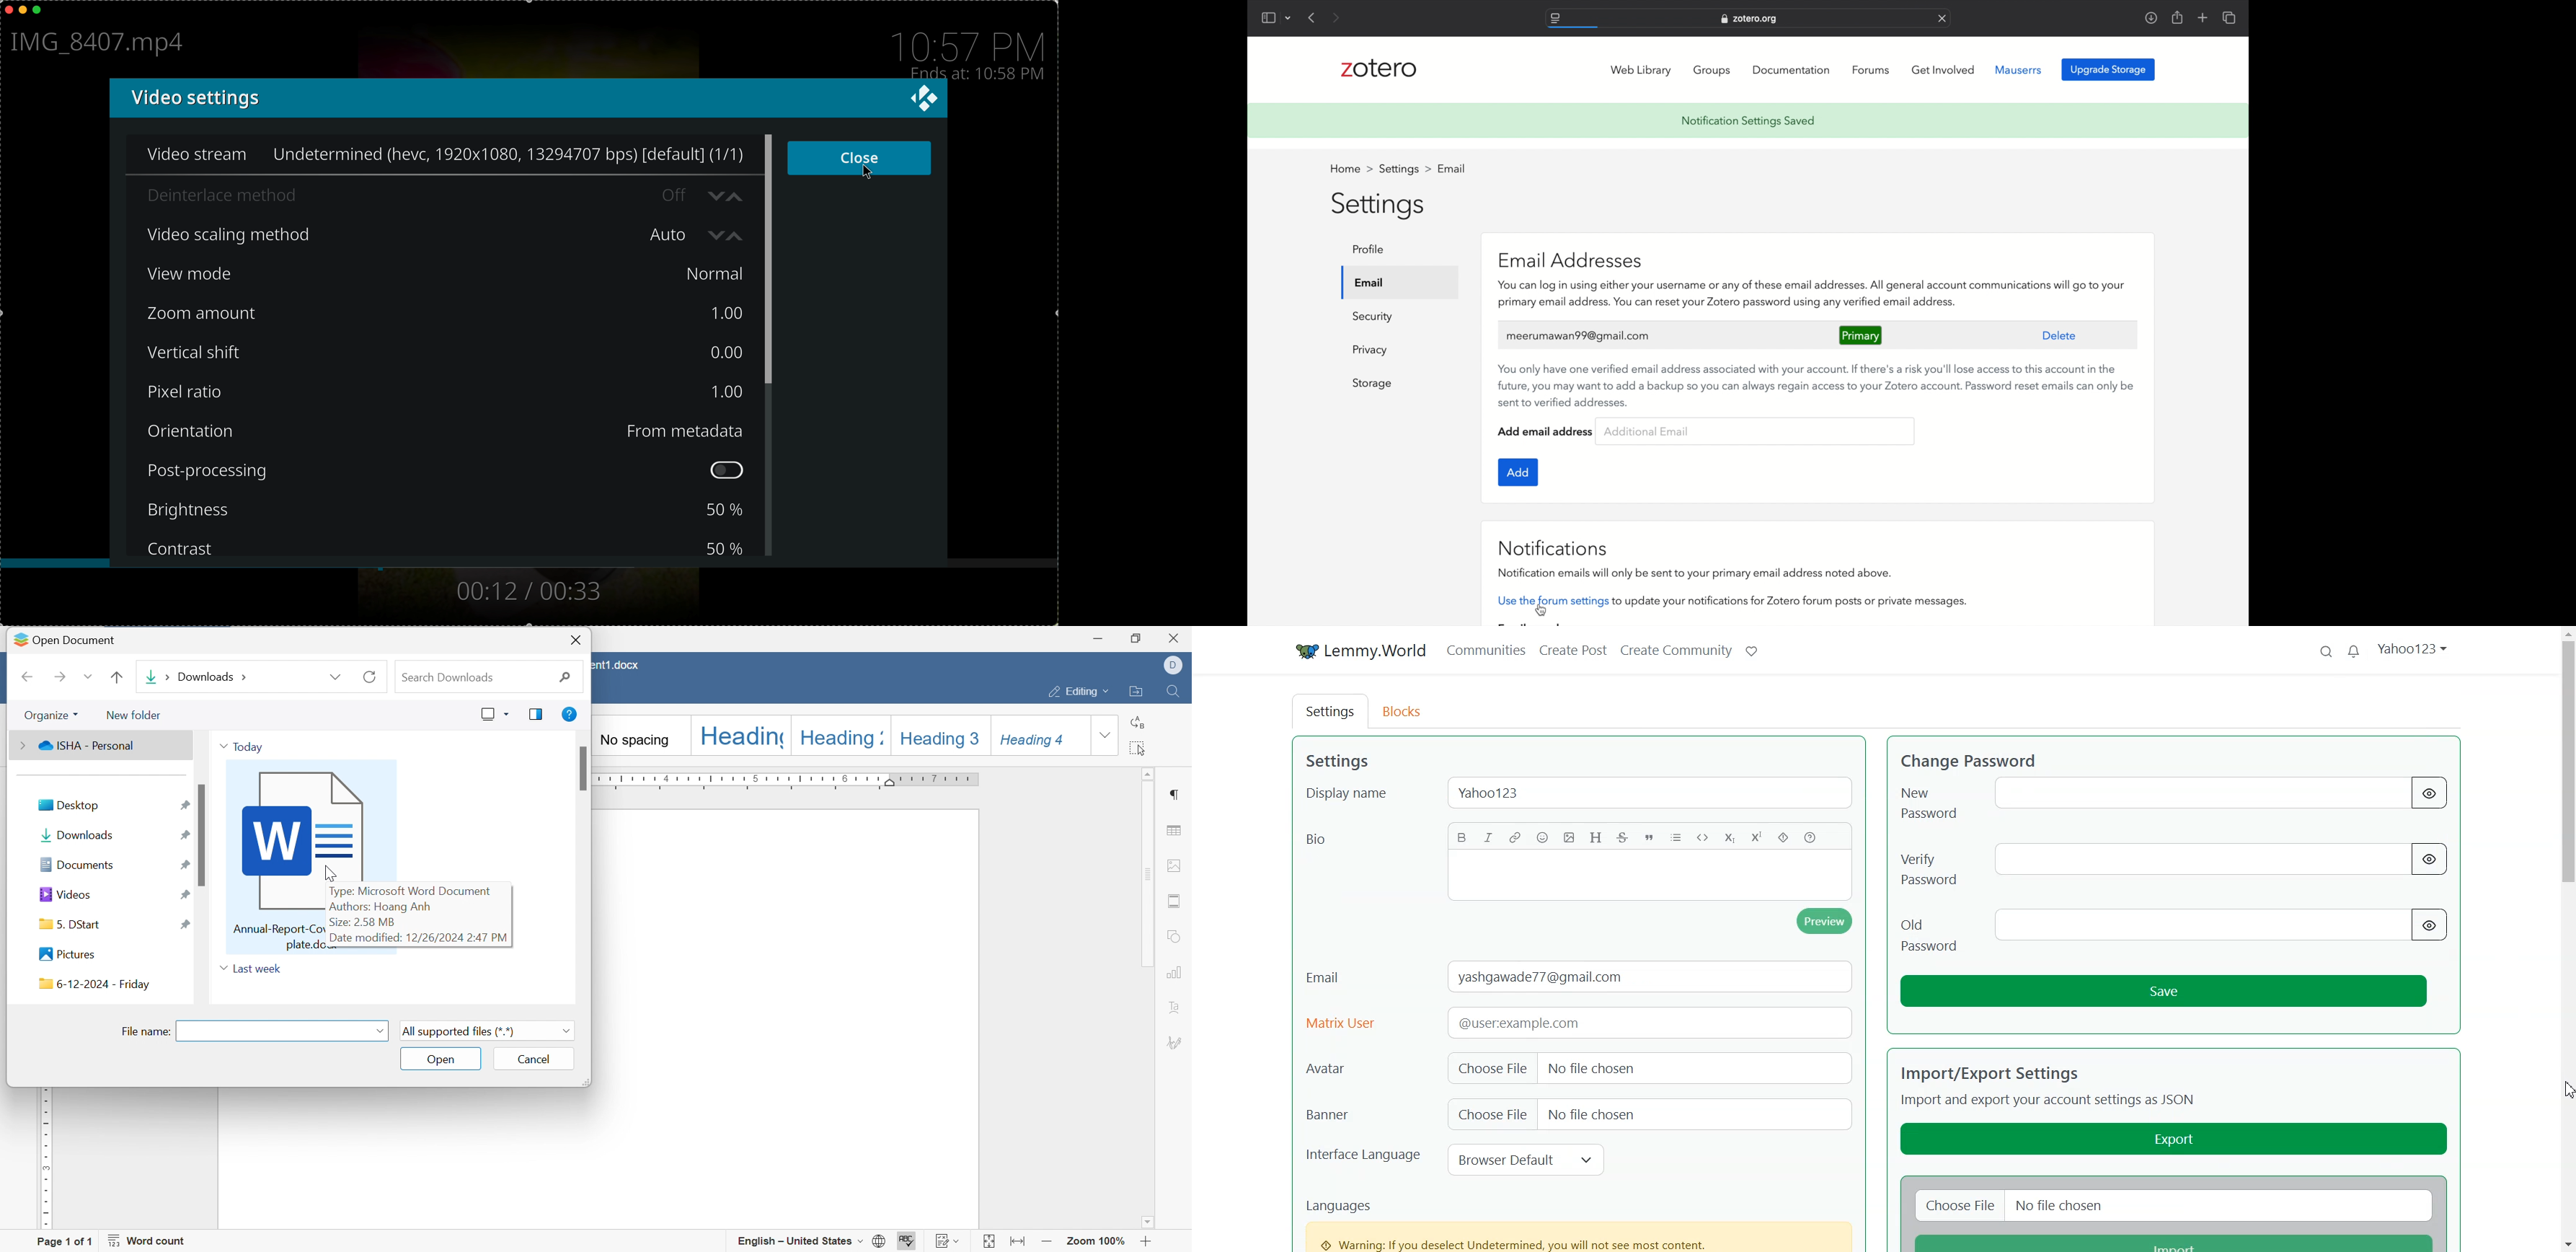 The height and width of the screenshot is (1260, 2576). I want to click on post processing, so click(449, 471).